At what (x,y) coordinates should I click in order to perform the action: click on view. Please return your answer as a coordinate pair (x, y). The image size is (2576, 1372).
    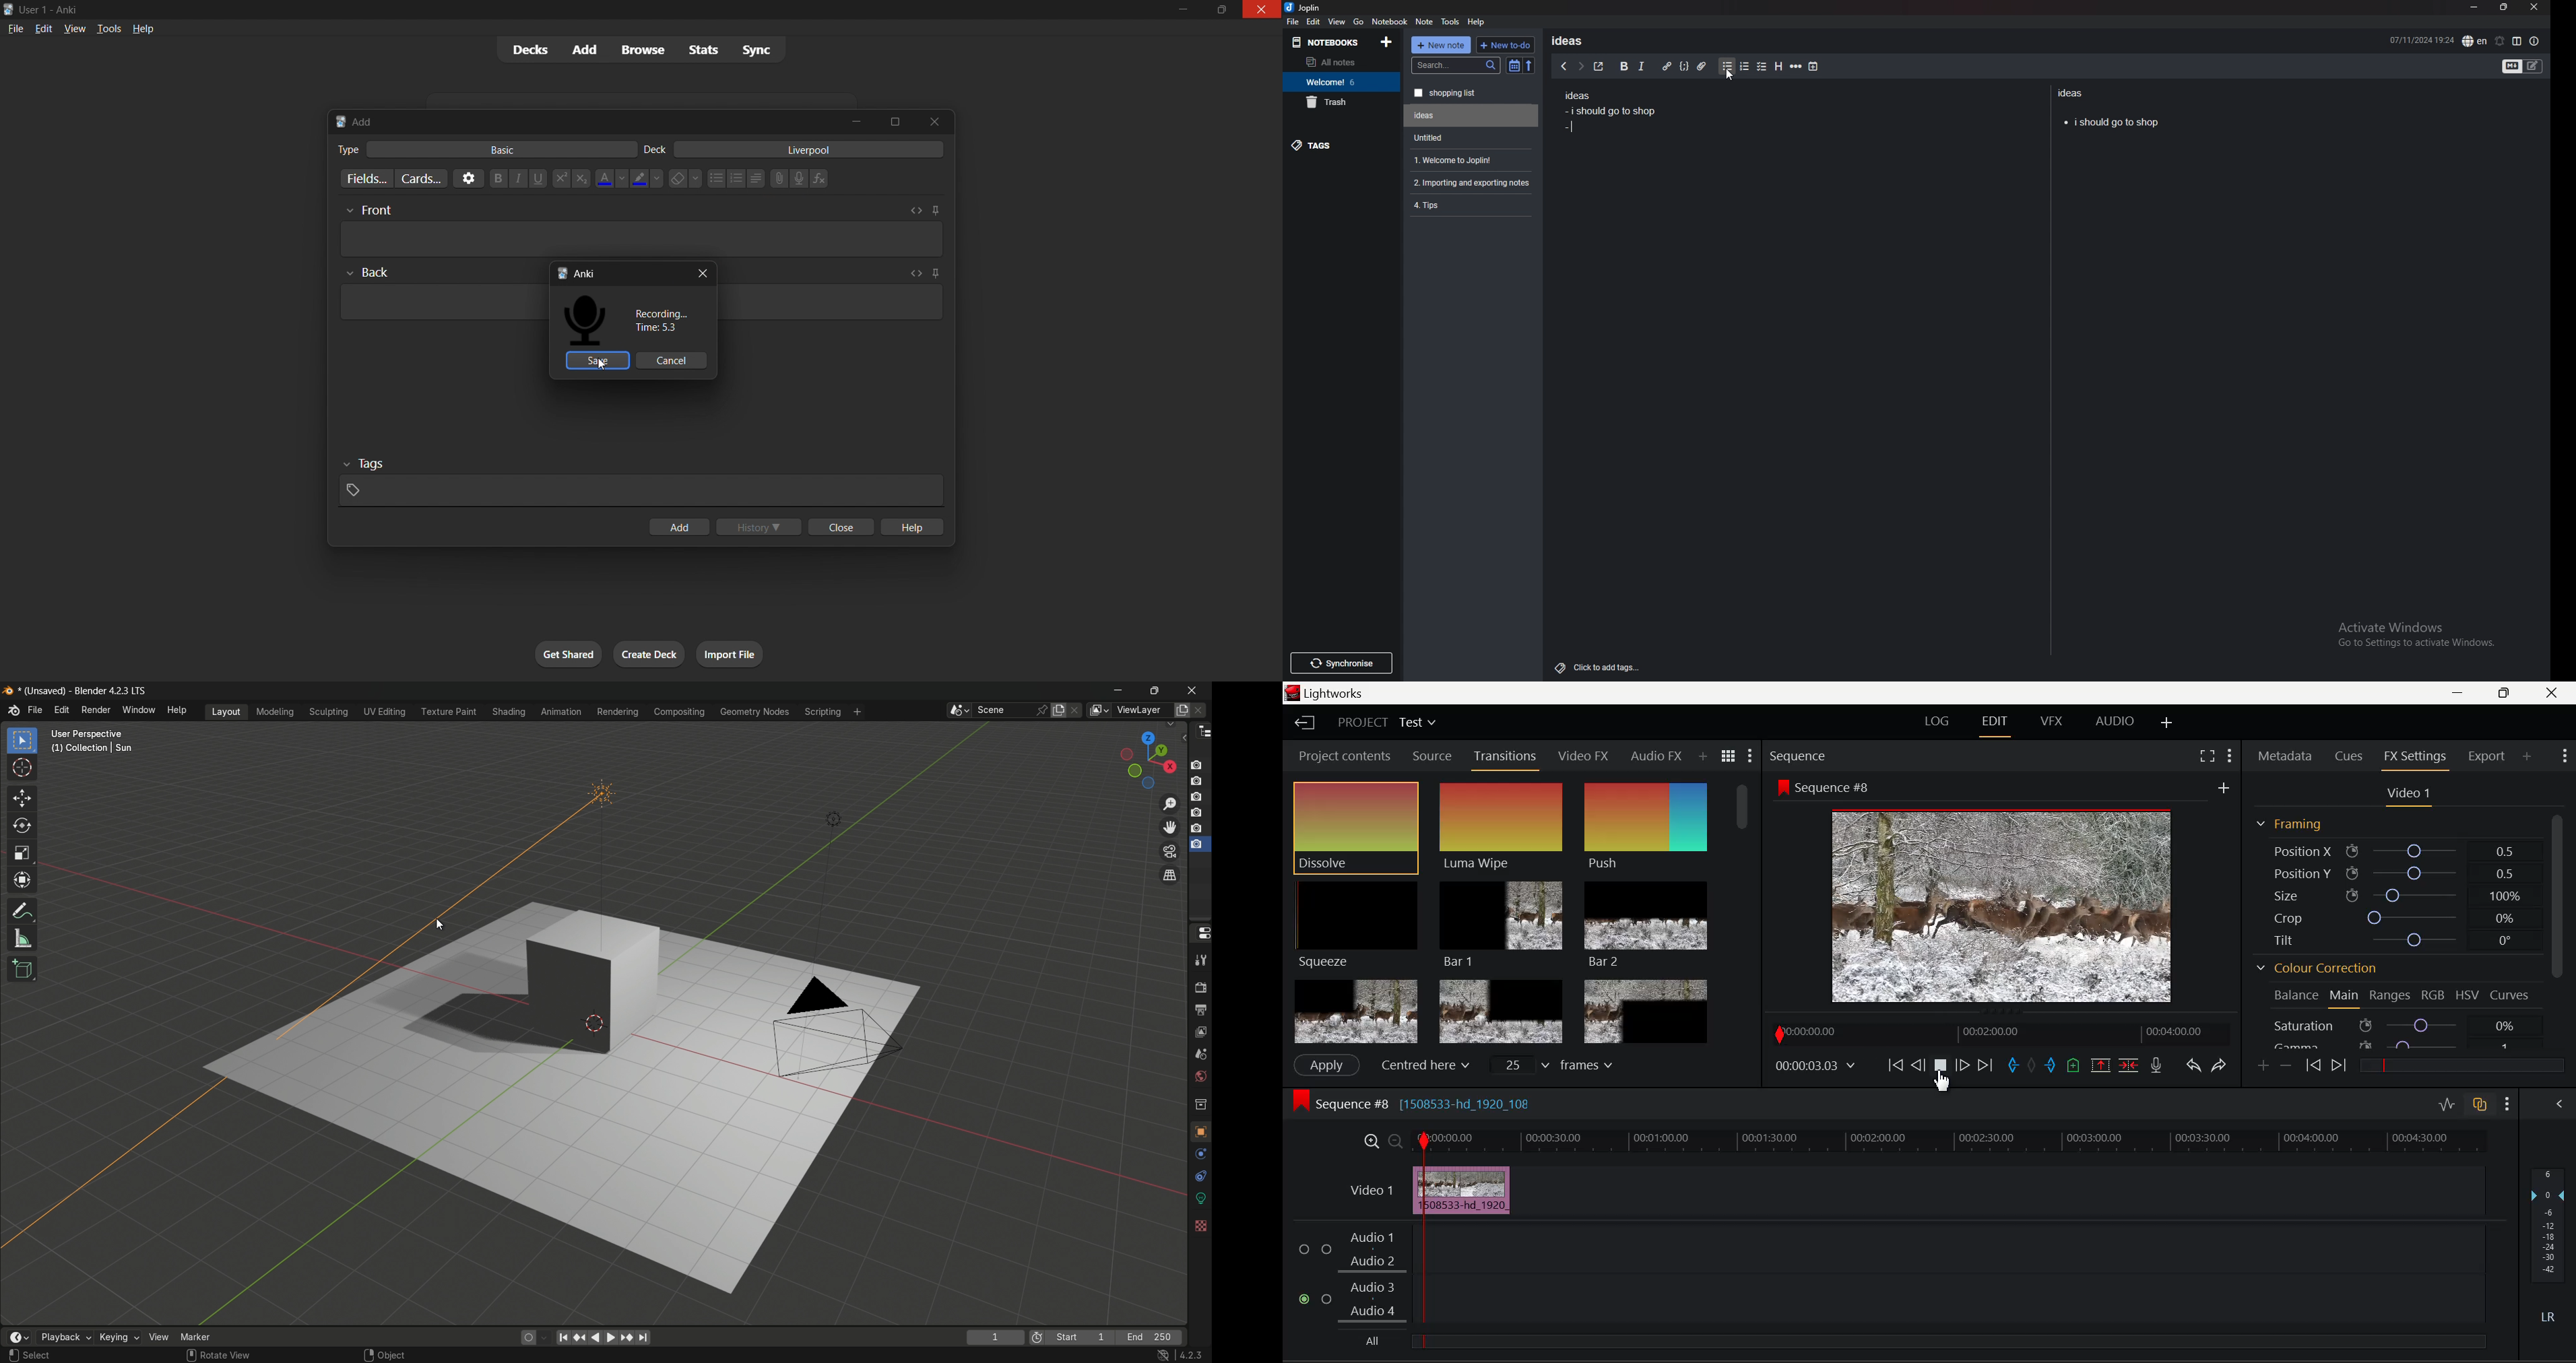
    Looking at the image, I should click on (76, 29).